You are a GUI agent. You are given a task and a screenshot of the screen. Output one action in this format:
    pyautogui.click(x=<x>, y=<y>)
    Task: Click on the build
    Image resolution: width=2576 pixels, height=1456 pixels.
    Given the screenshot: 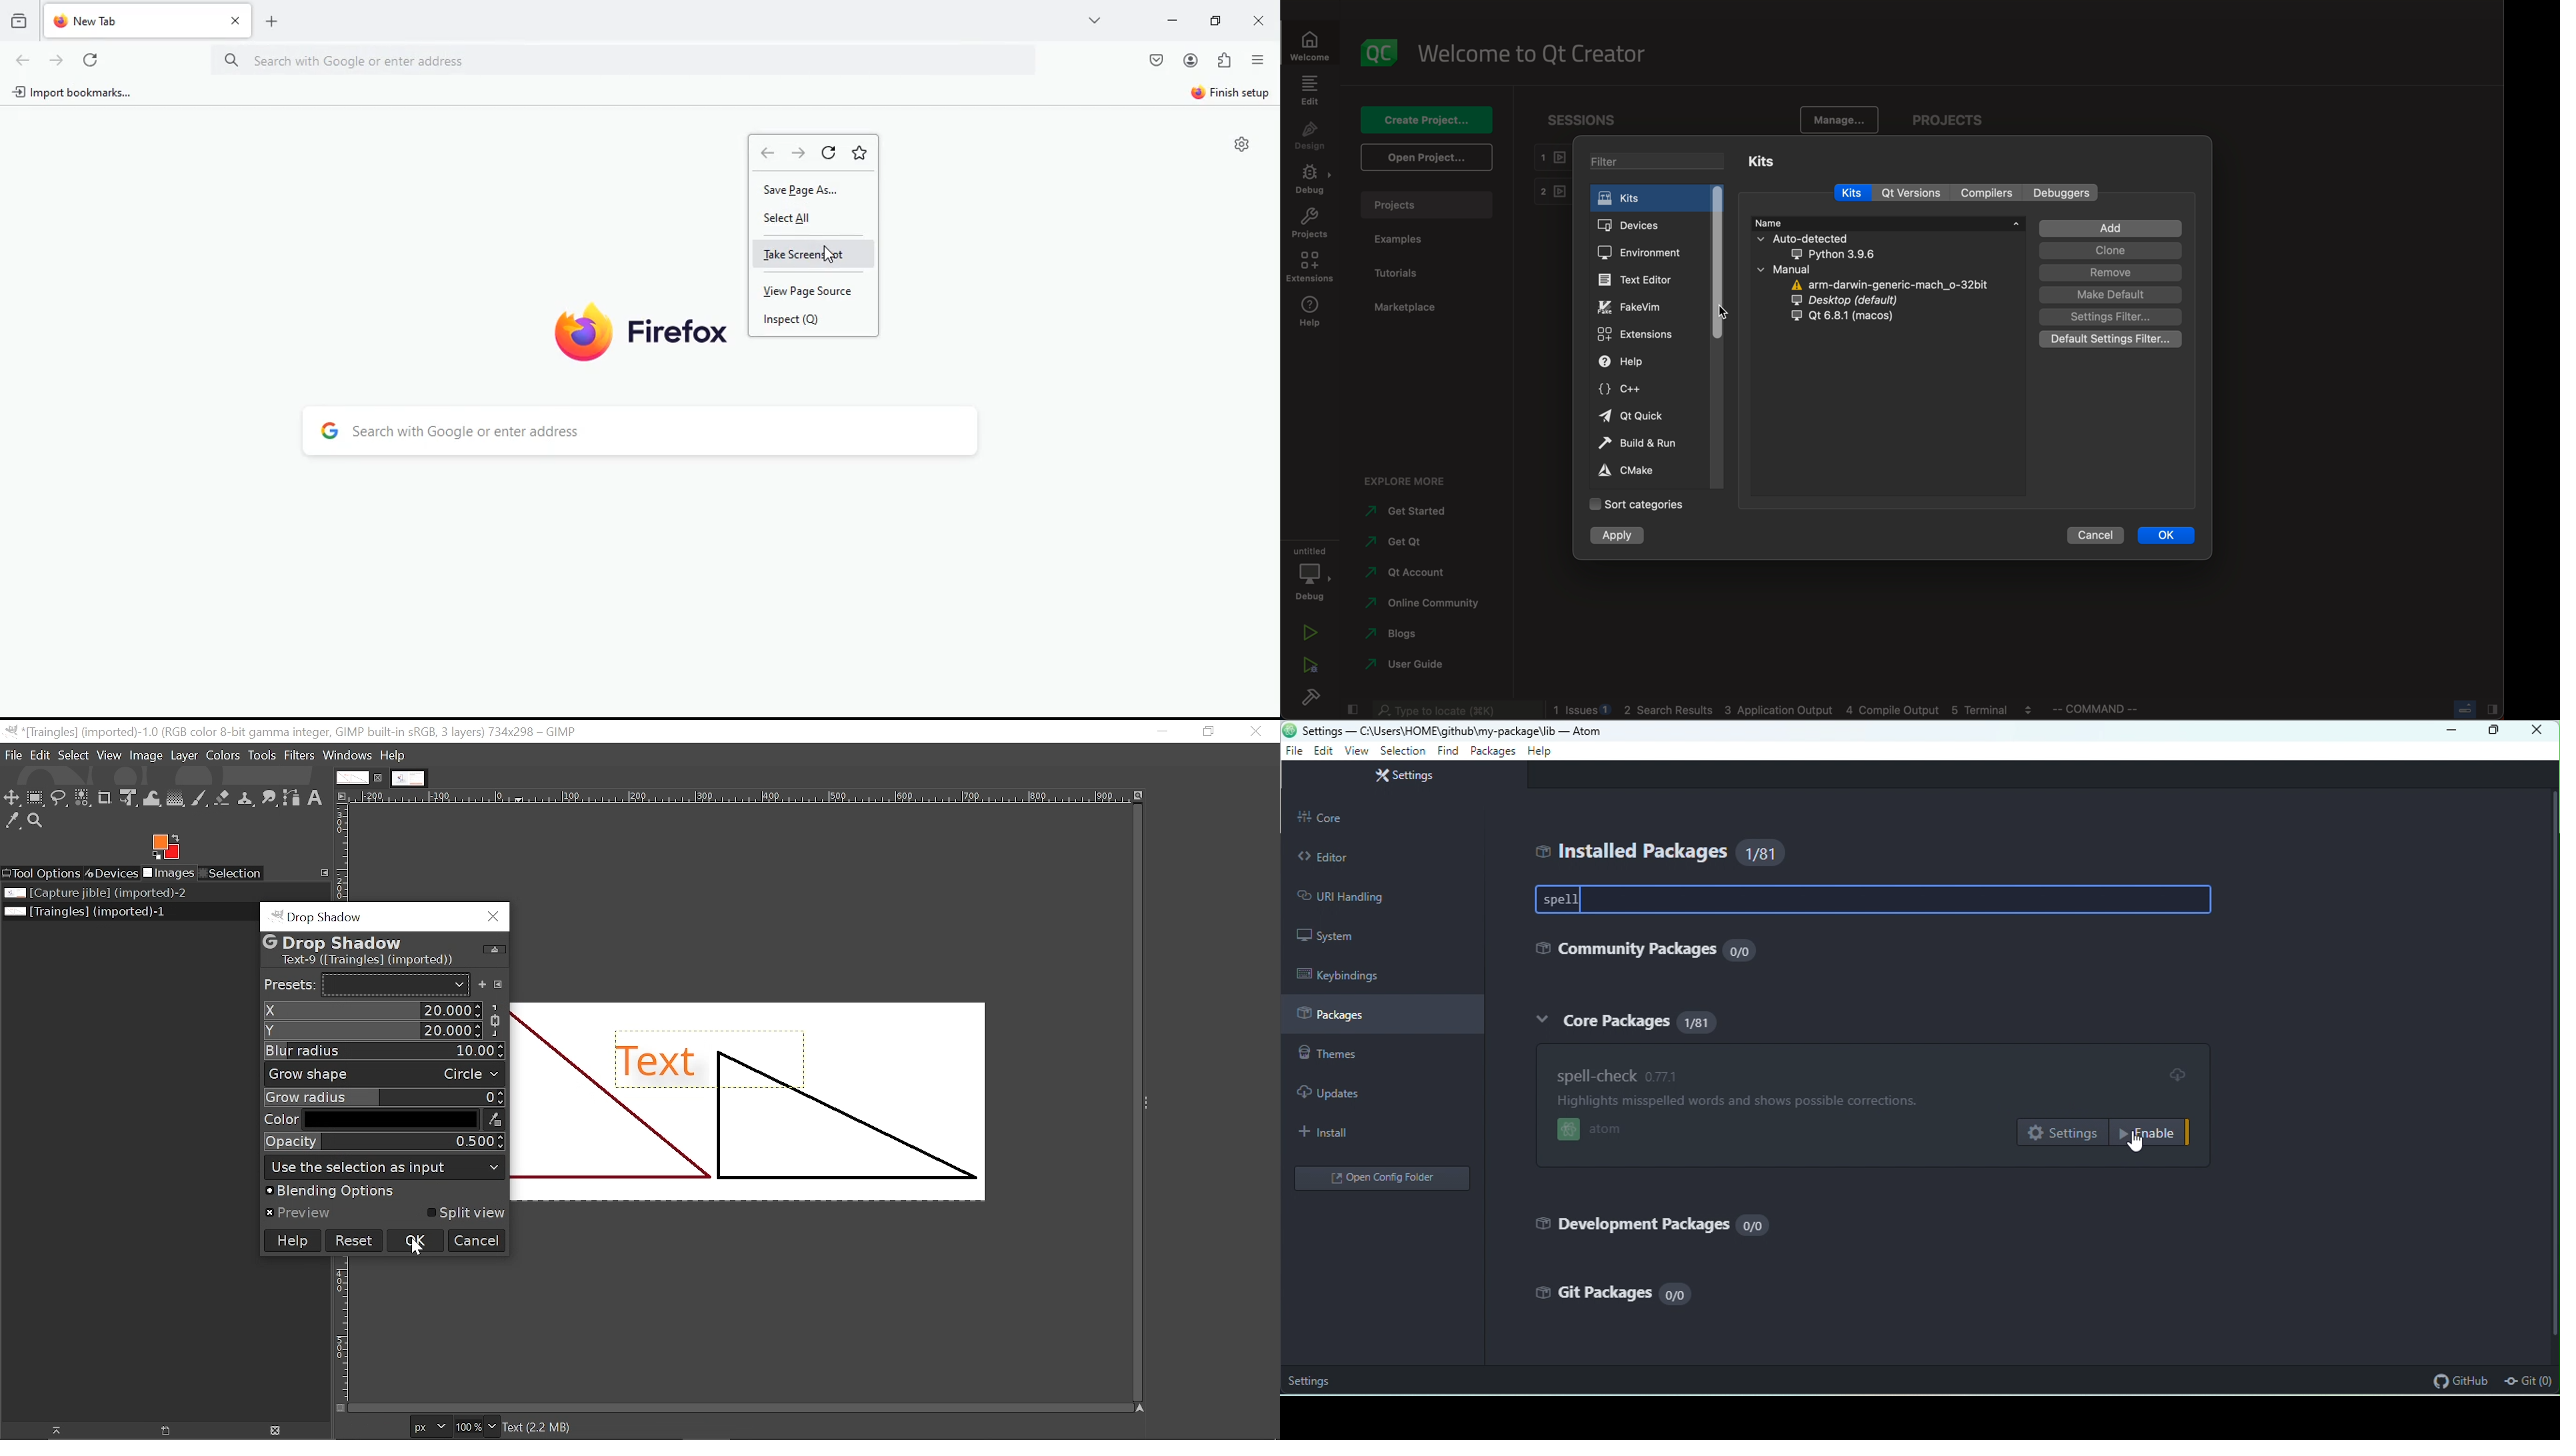 What is the action you would take?
    pyautogui.click(x=1315, y=700)
    